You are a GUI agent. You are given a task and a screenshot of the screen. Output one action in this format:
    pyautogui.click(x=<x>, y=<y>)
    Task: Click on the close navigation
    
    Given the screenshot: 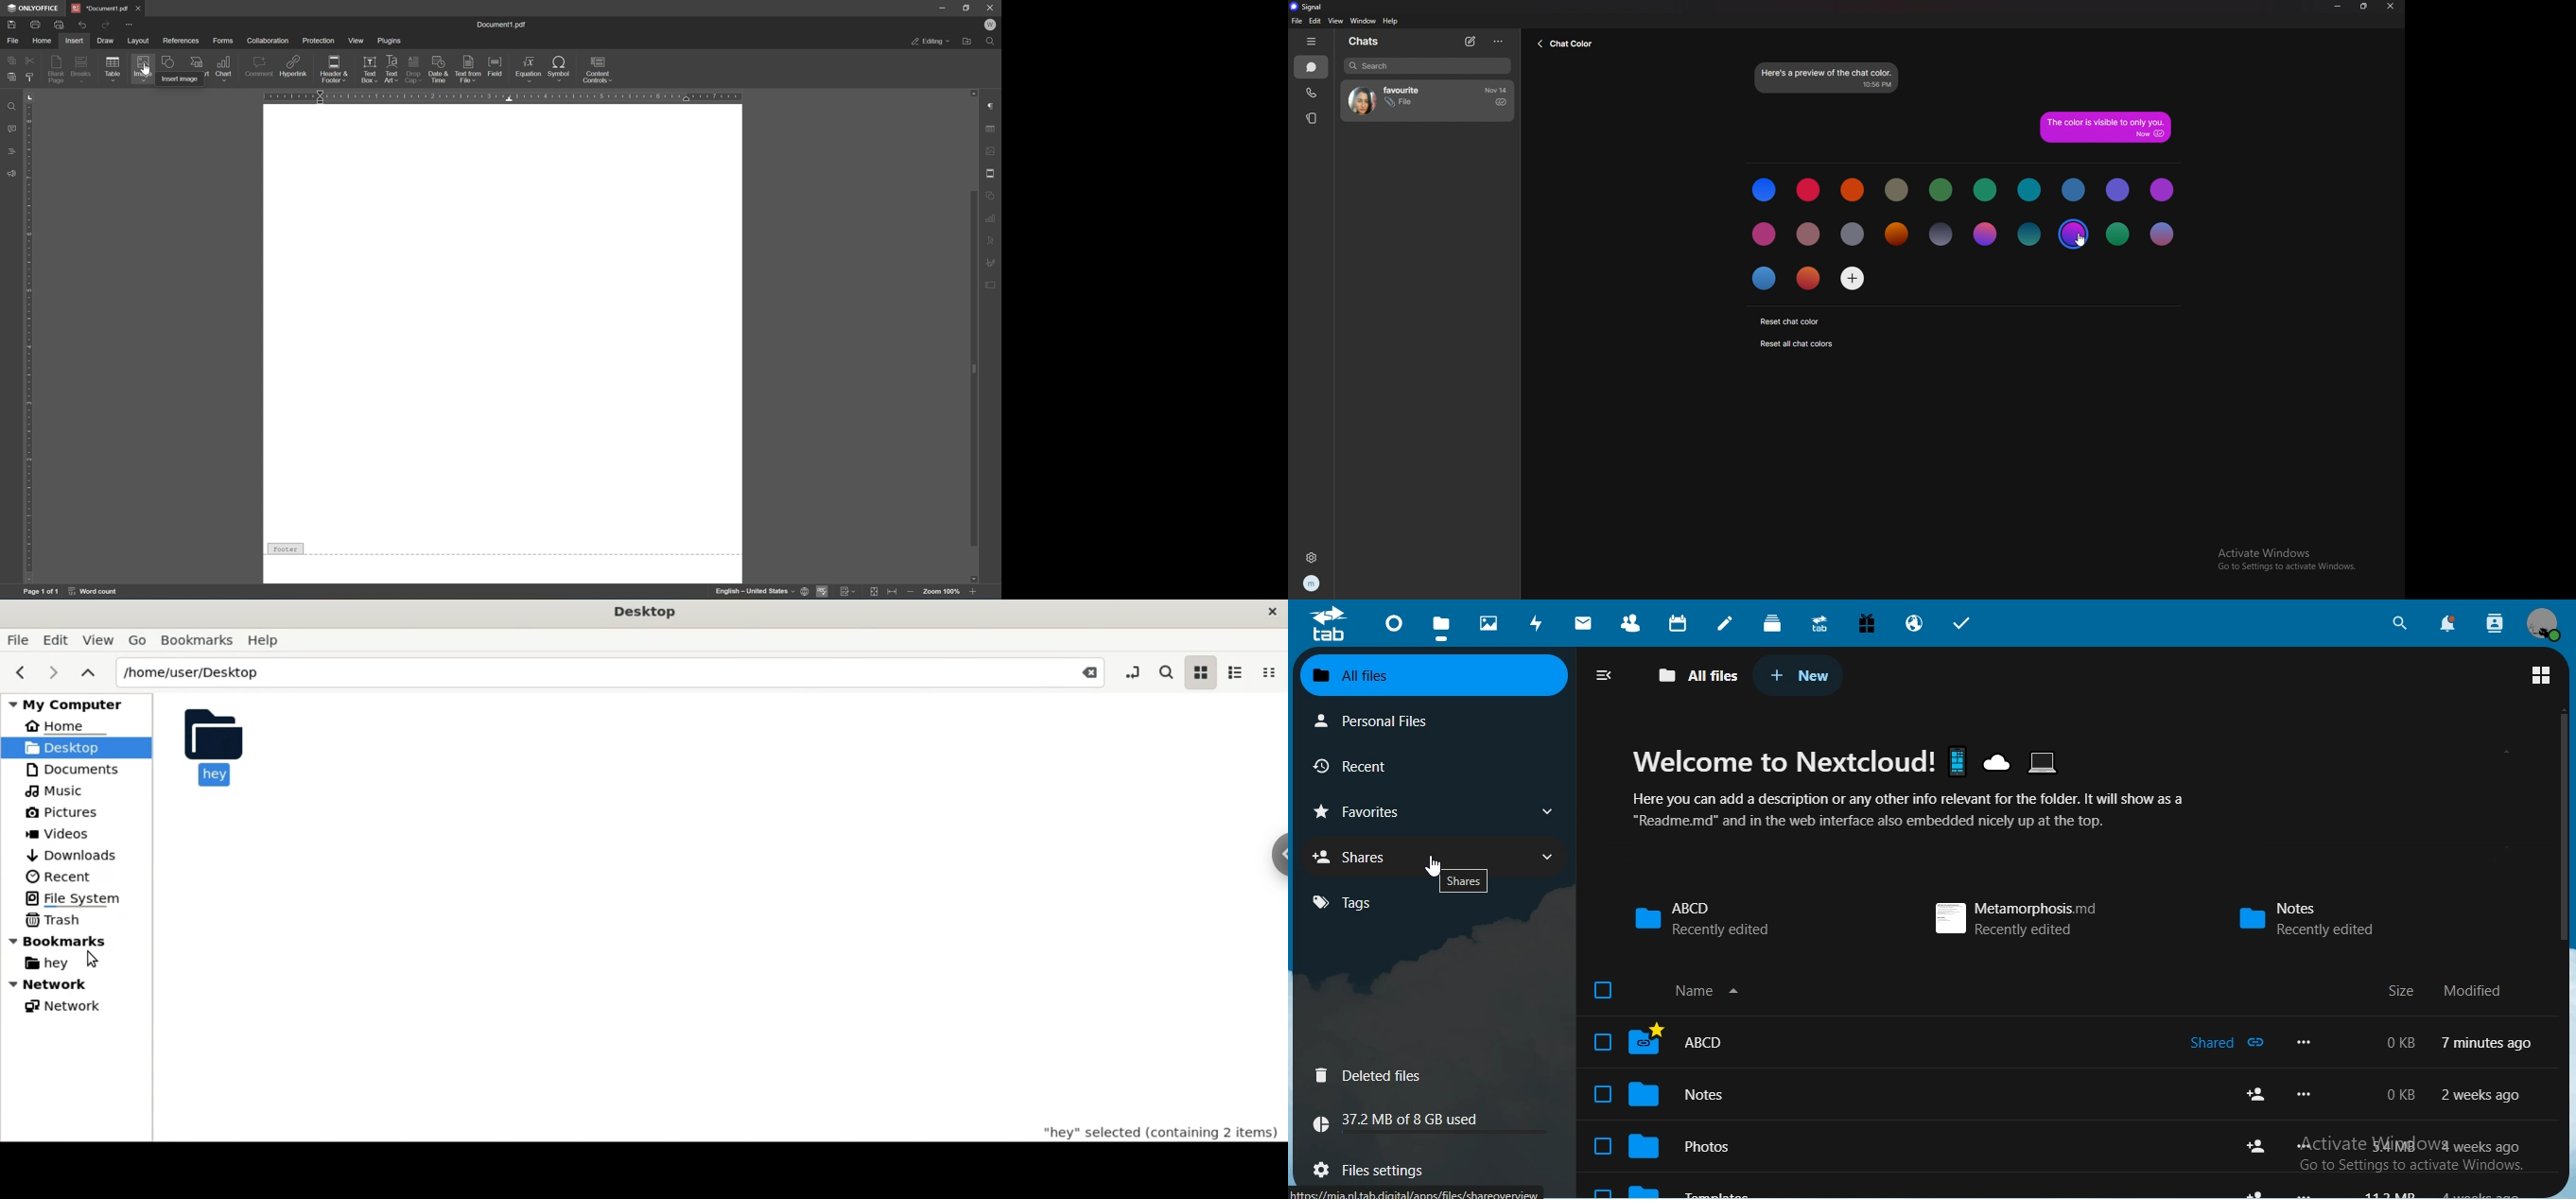 What is the action you would take?
    pyautogui.click(x=1605, y=675)
    